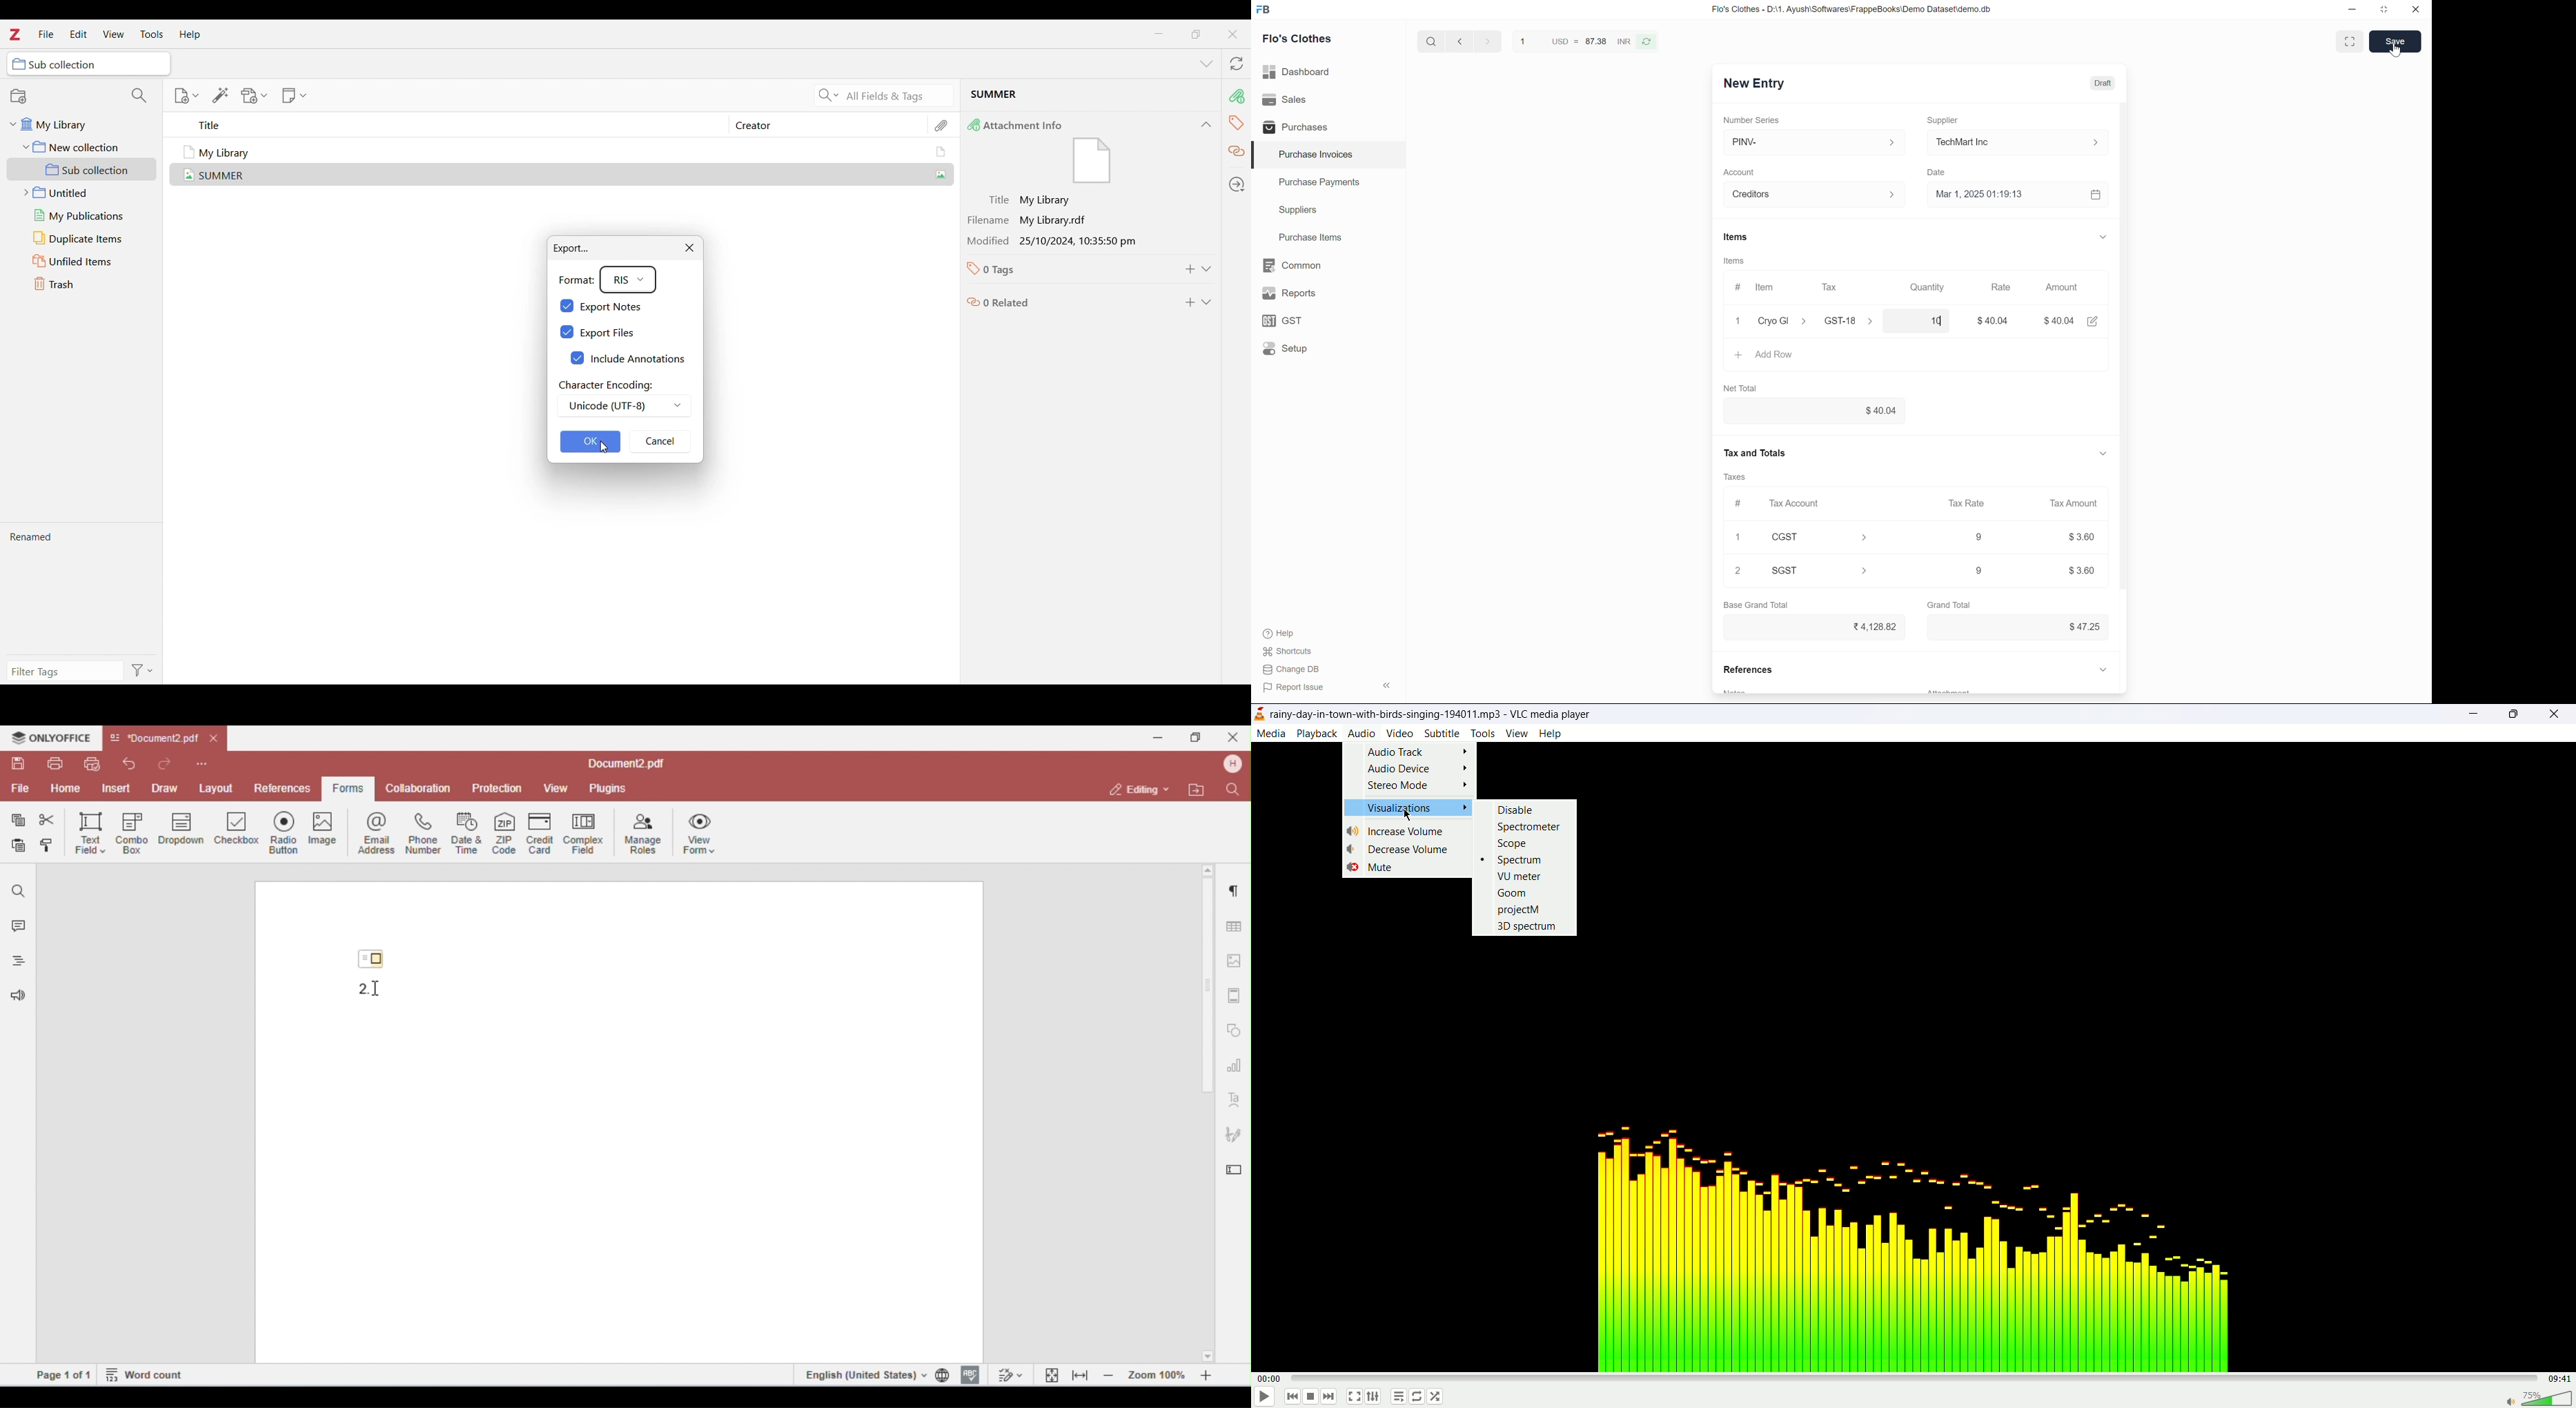  What do you see at coordinates (1740, 536) in the screenshot?
I see `1` at bounding box center [1740, 536].